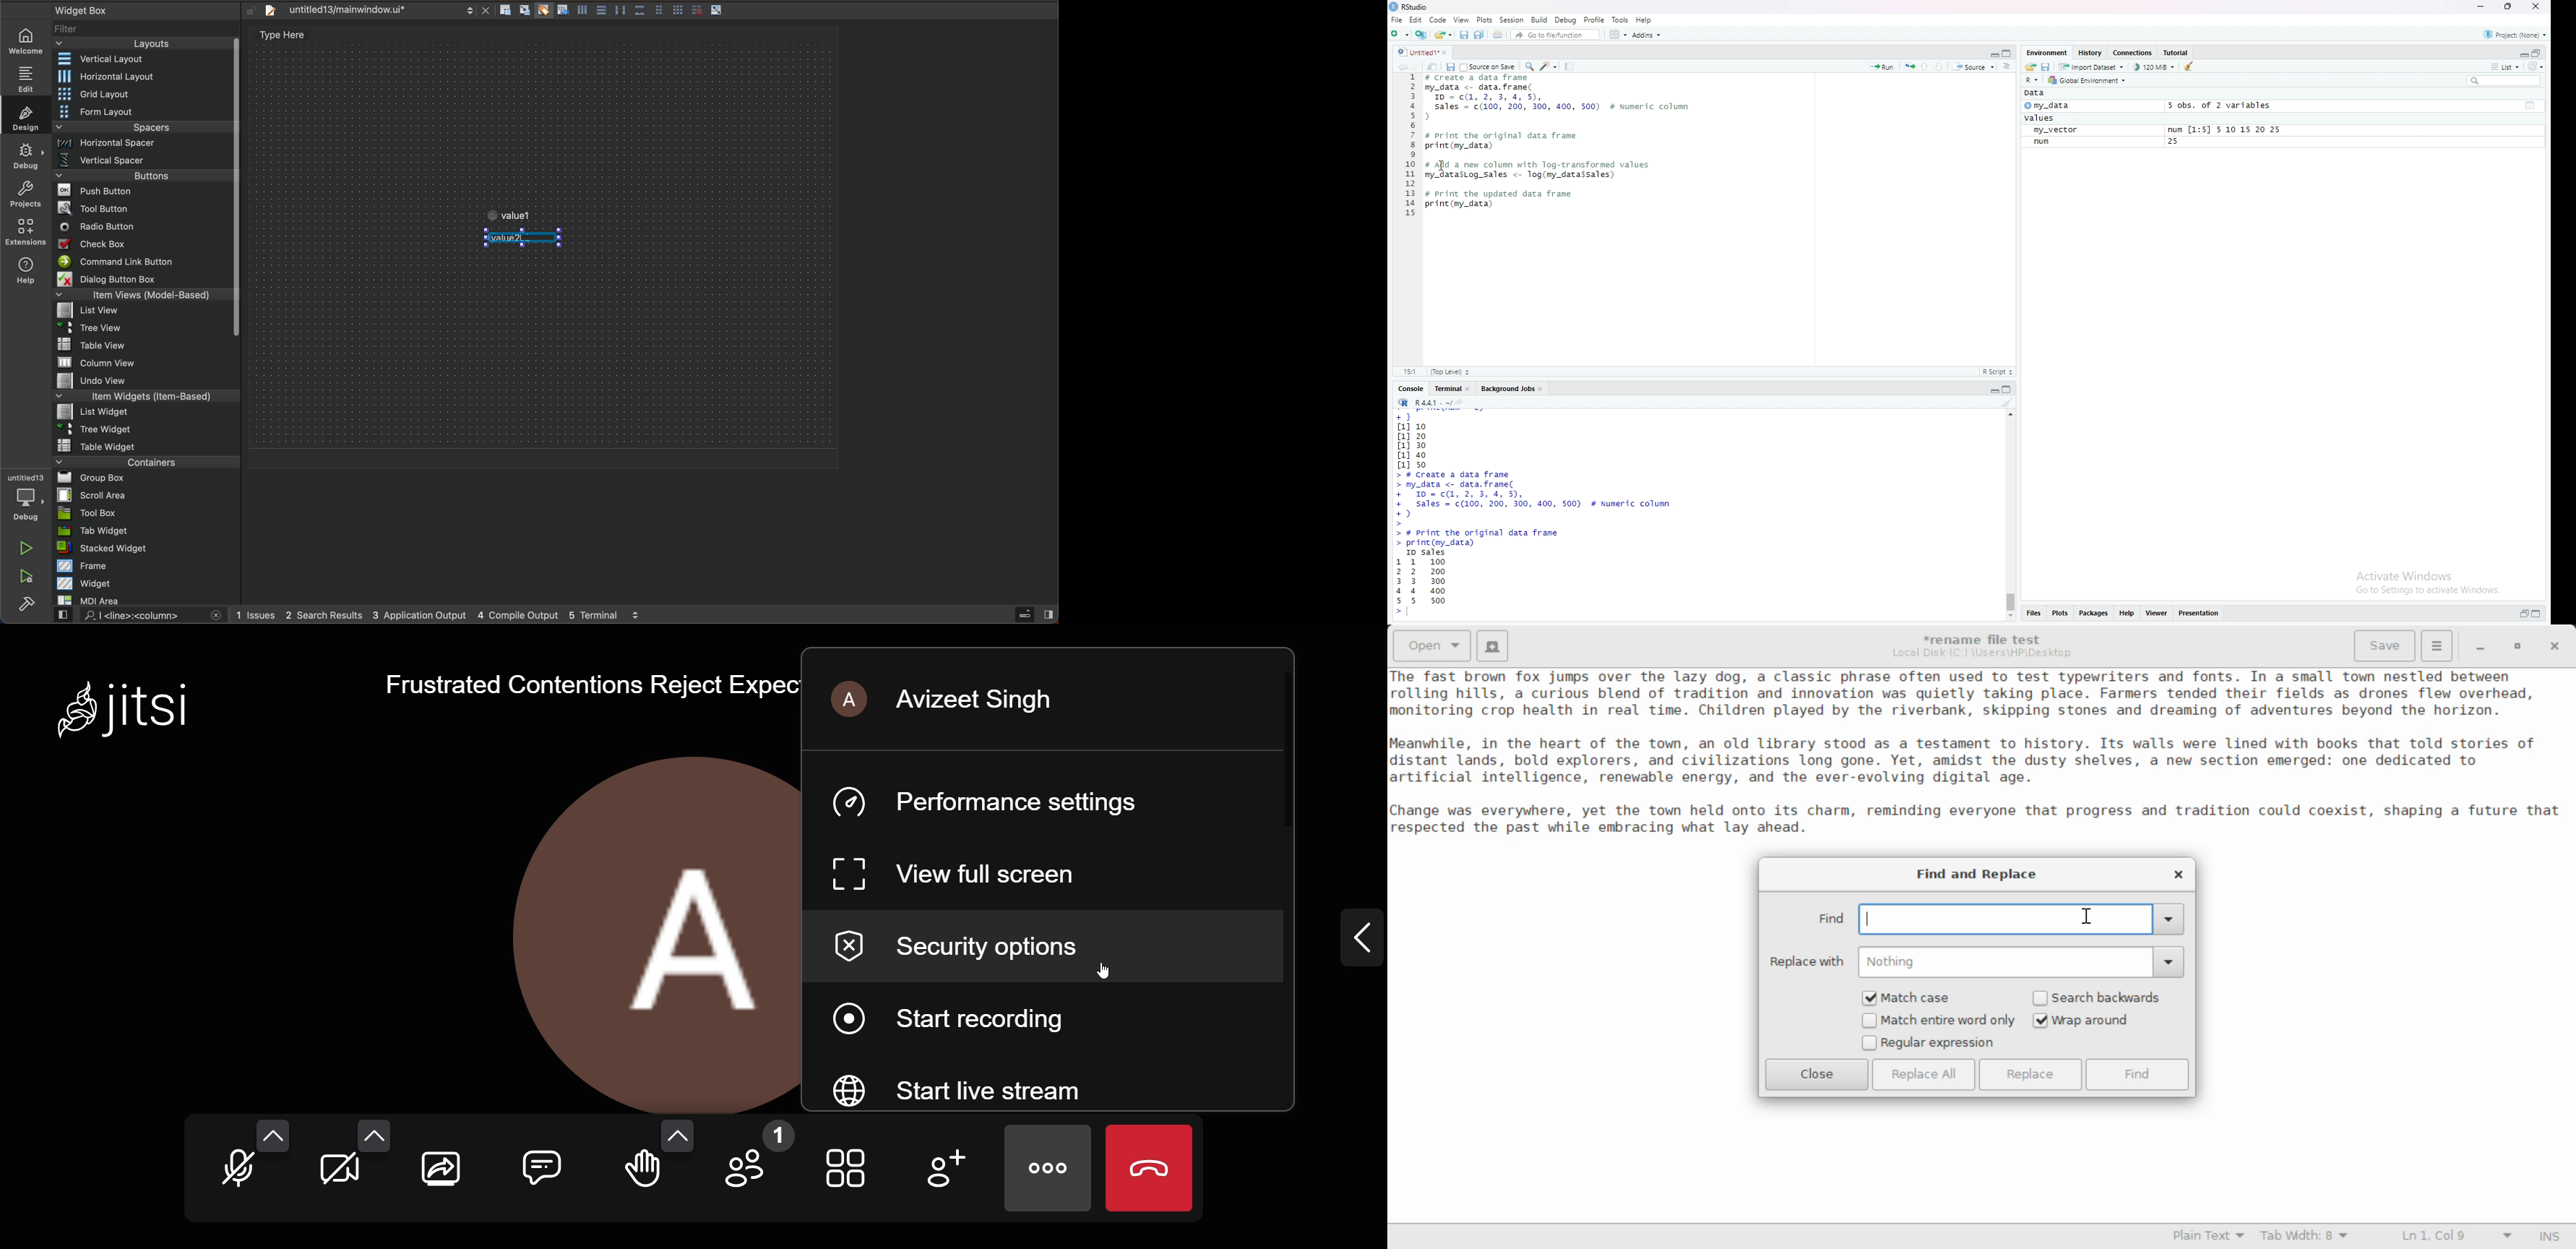 Image resolution: width=2576 pixels, height=1260 pixels. I want to click on edit, so click(1416, 19).